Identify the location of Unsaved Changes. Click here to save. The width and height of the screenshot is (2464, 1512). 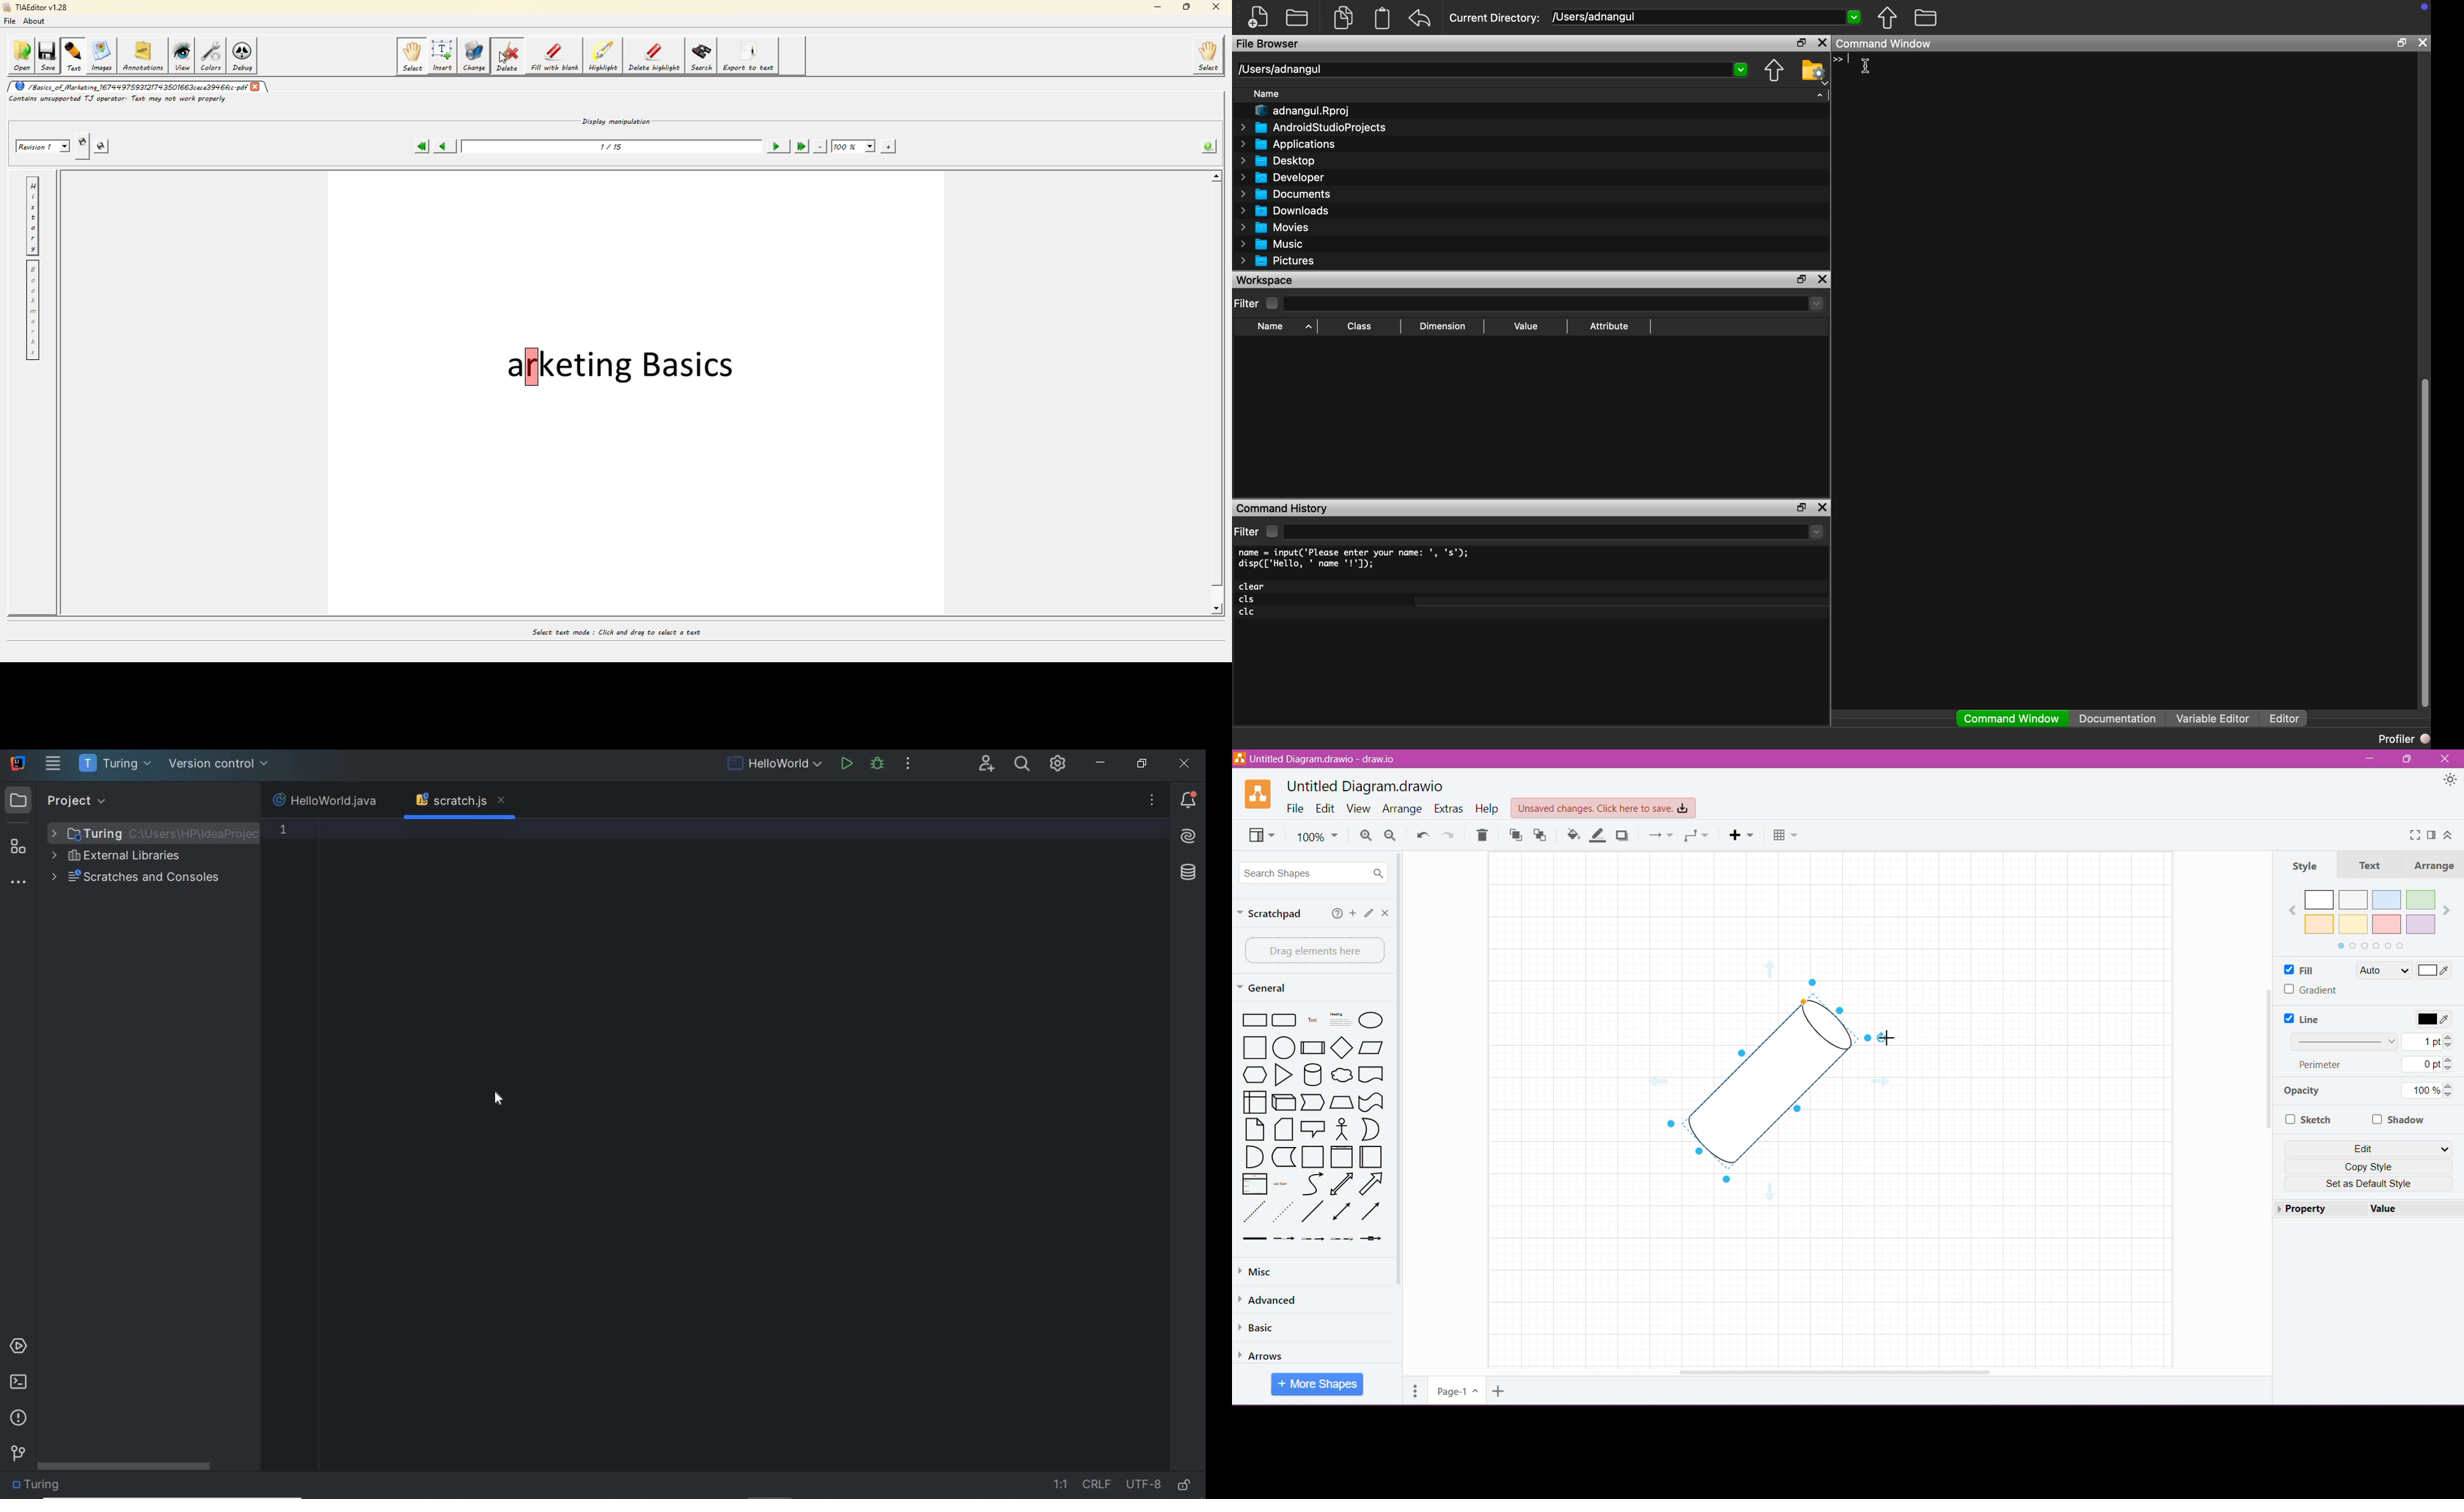
(1601, 807).